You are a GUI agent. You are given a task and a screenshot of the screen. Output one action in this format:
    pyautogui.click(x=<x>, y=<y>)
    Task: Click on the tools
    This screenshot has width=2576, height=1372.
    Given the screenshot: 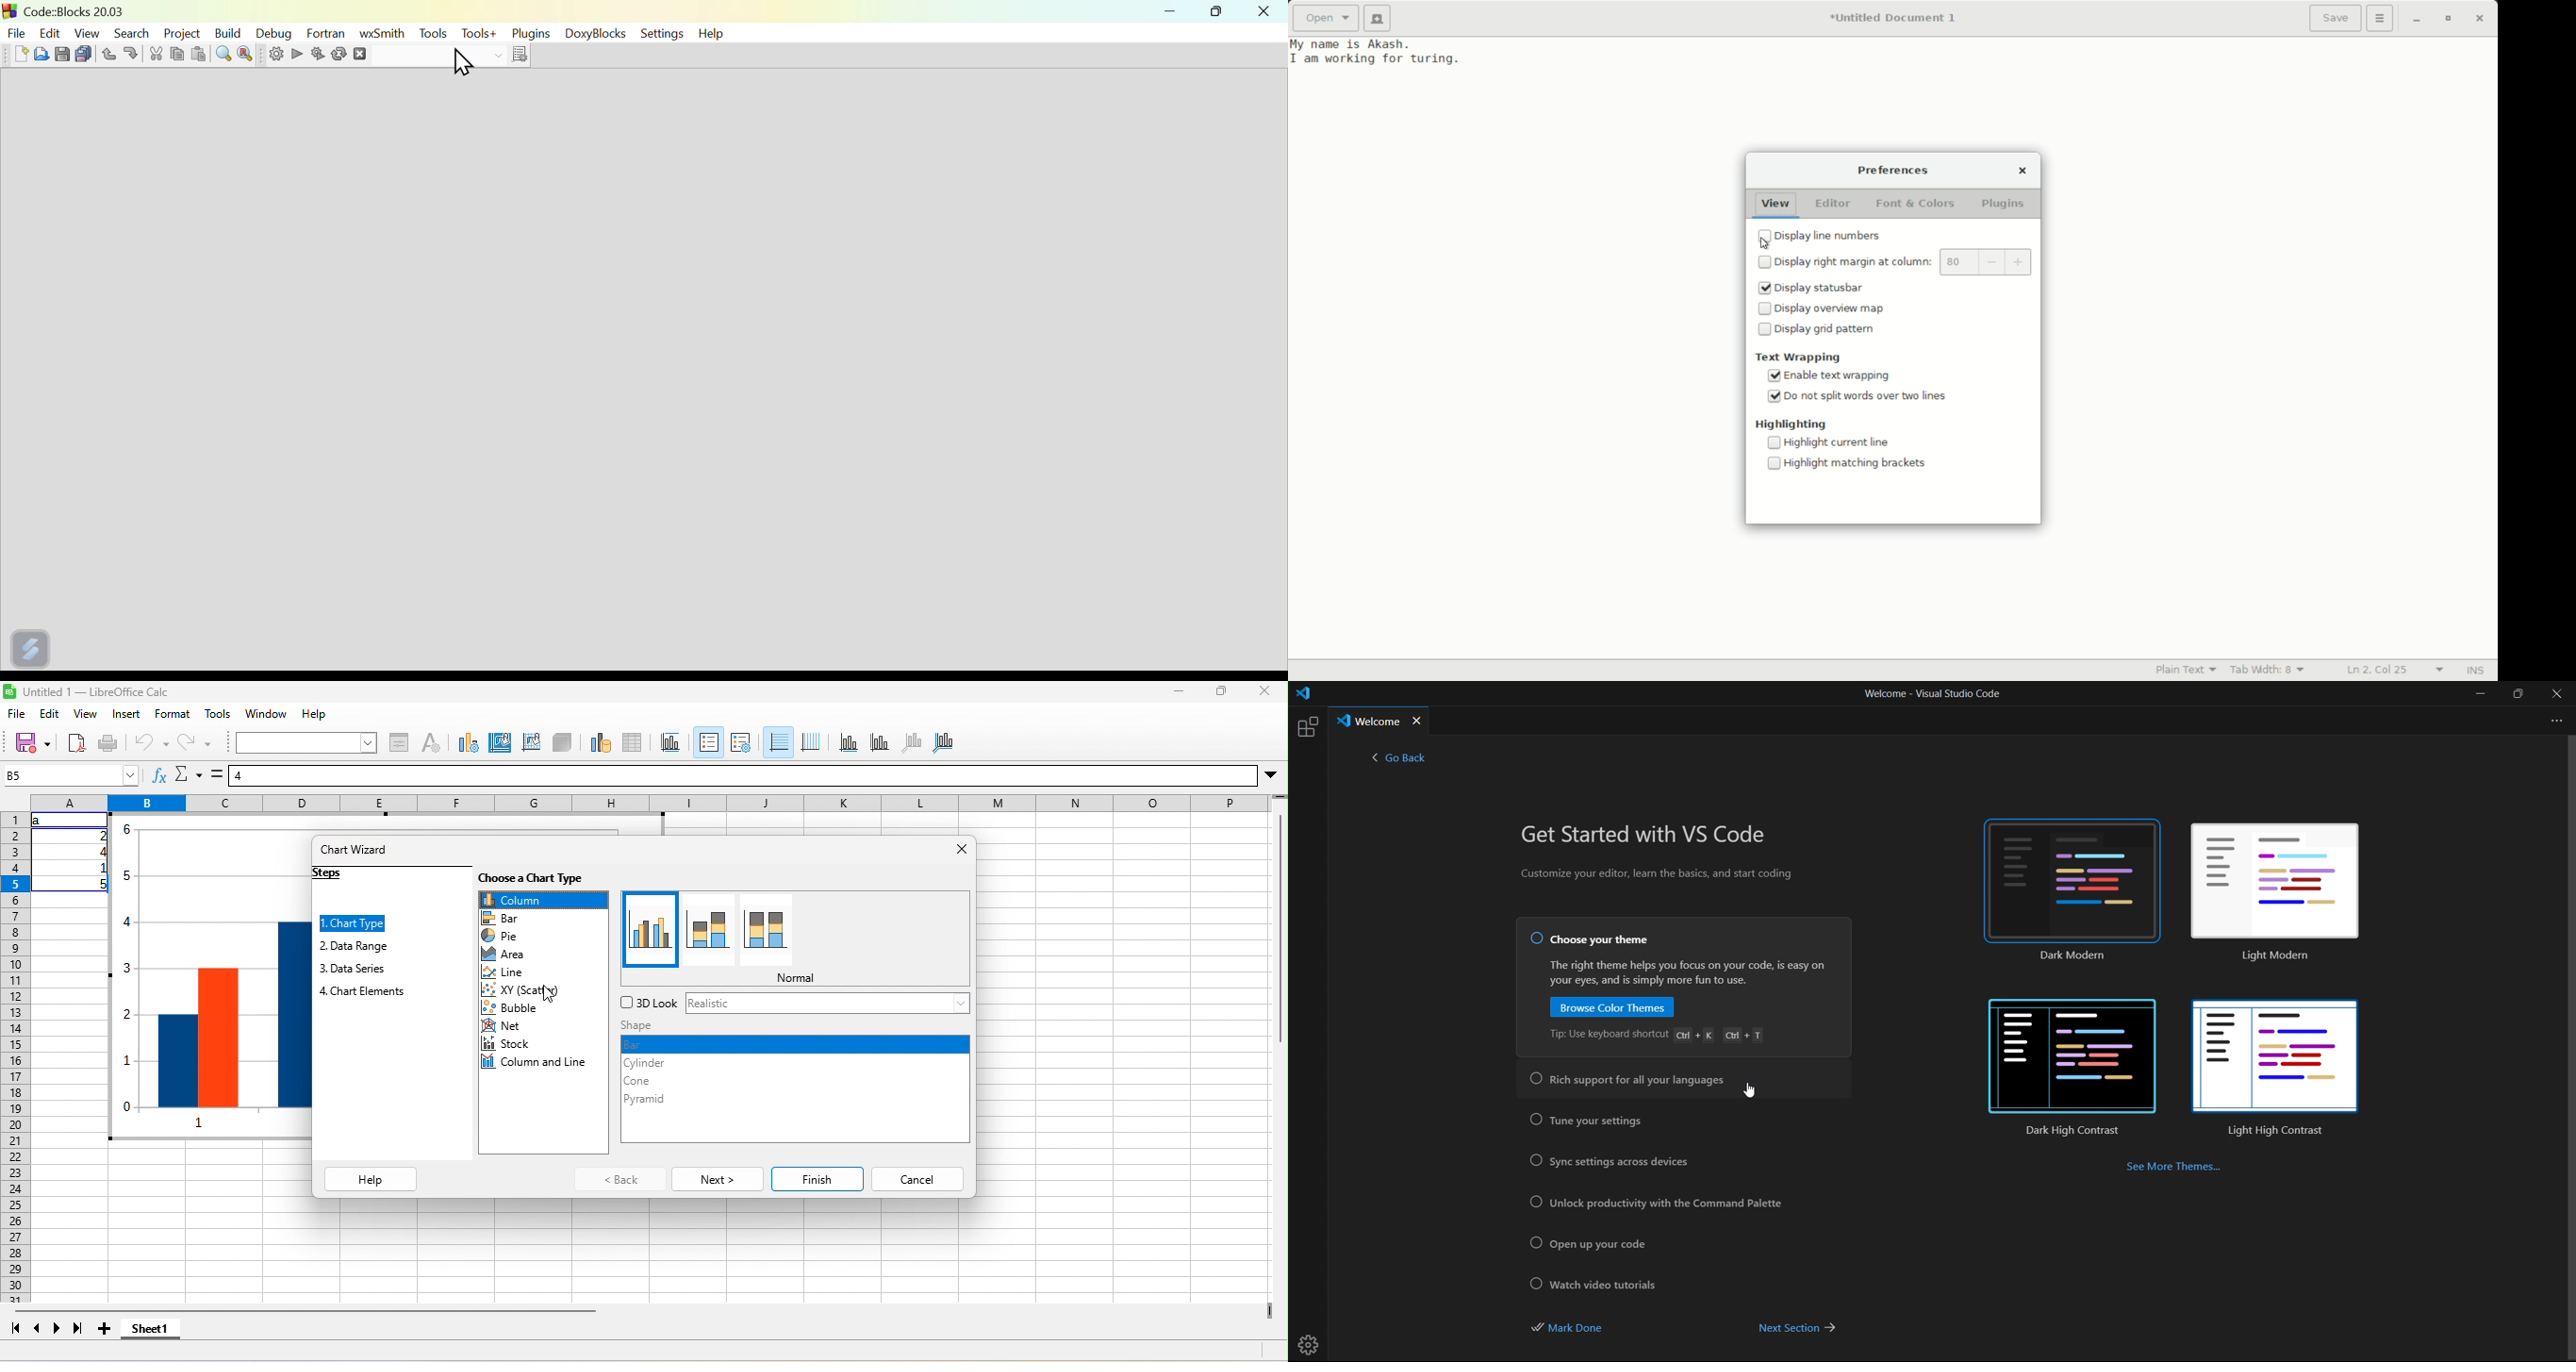 What is the action you would take?
    pyautogui.click(x=218, y=714)
    